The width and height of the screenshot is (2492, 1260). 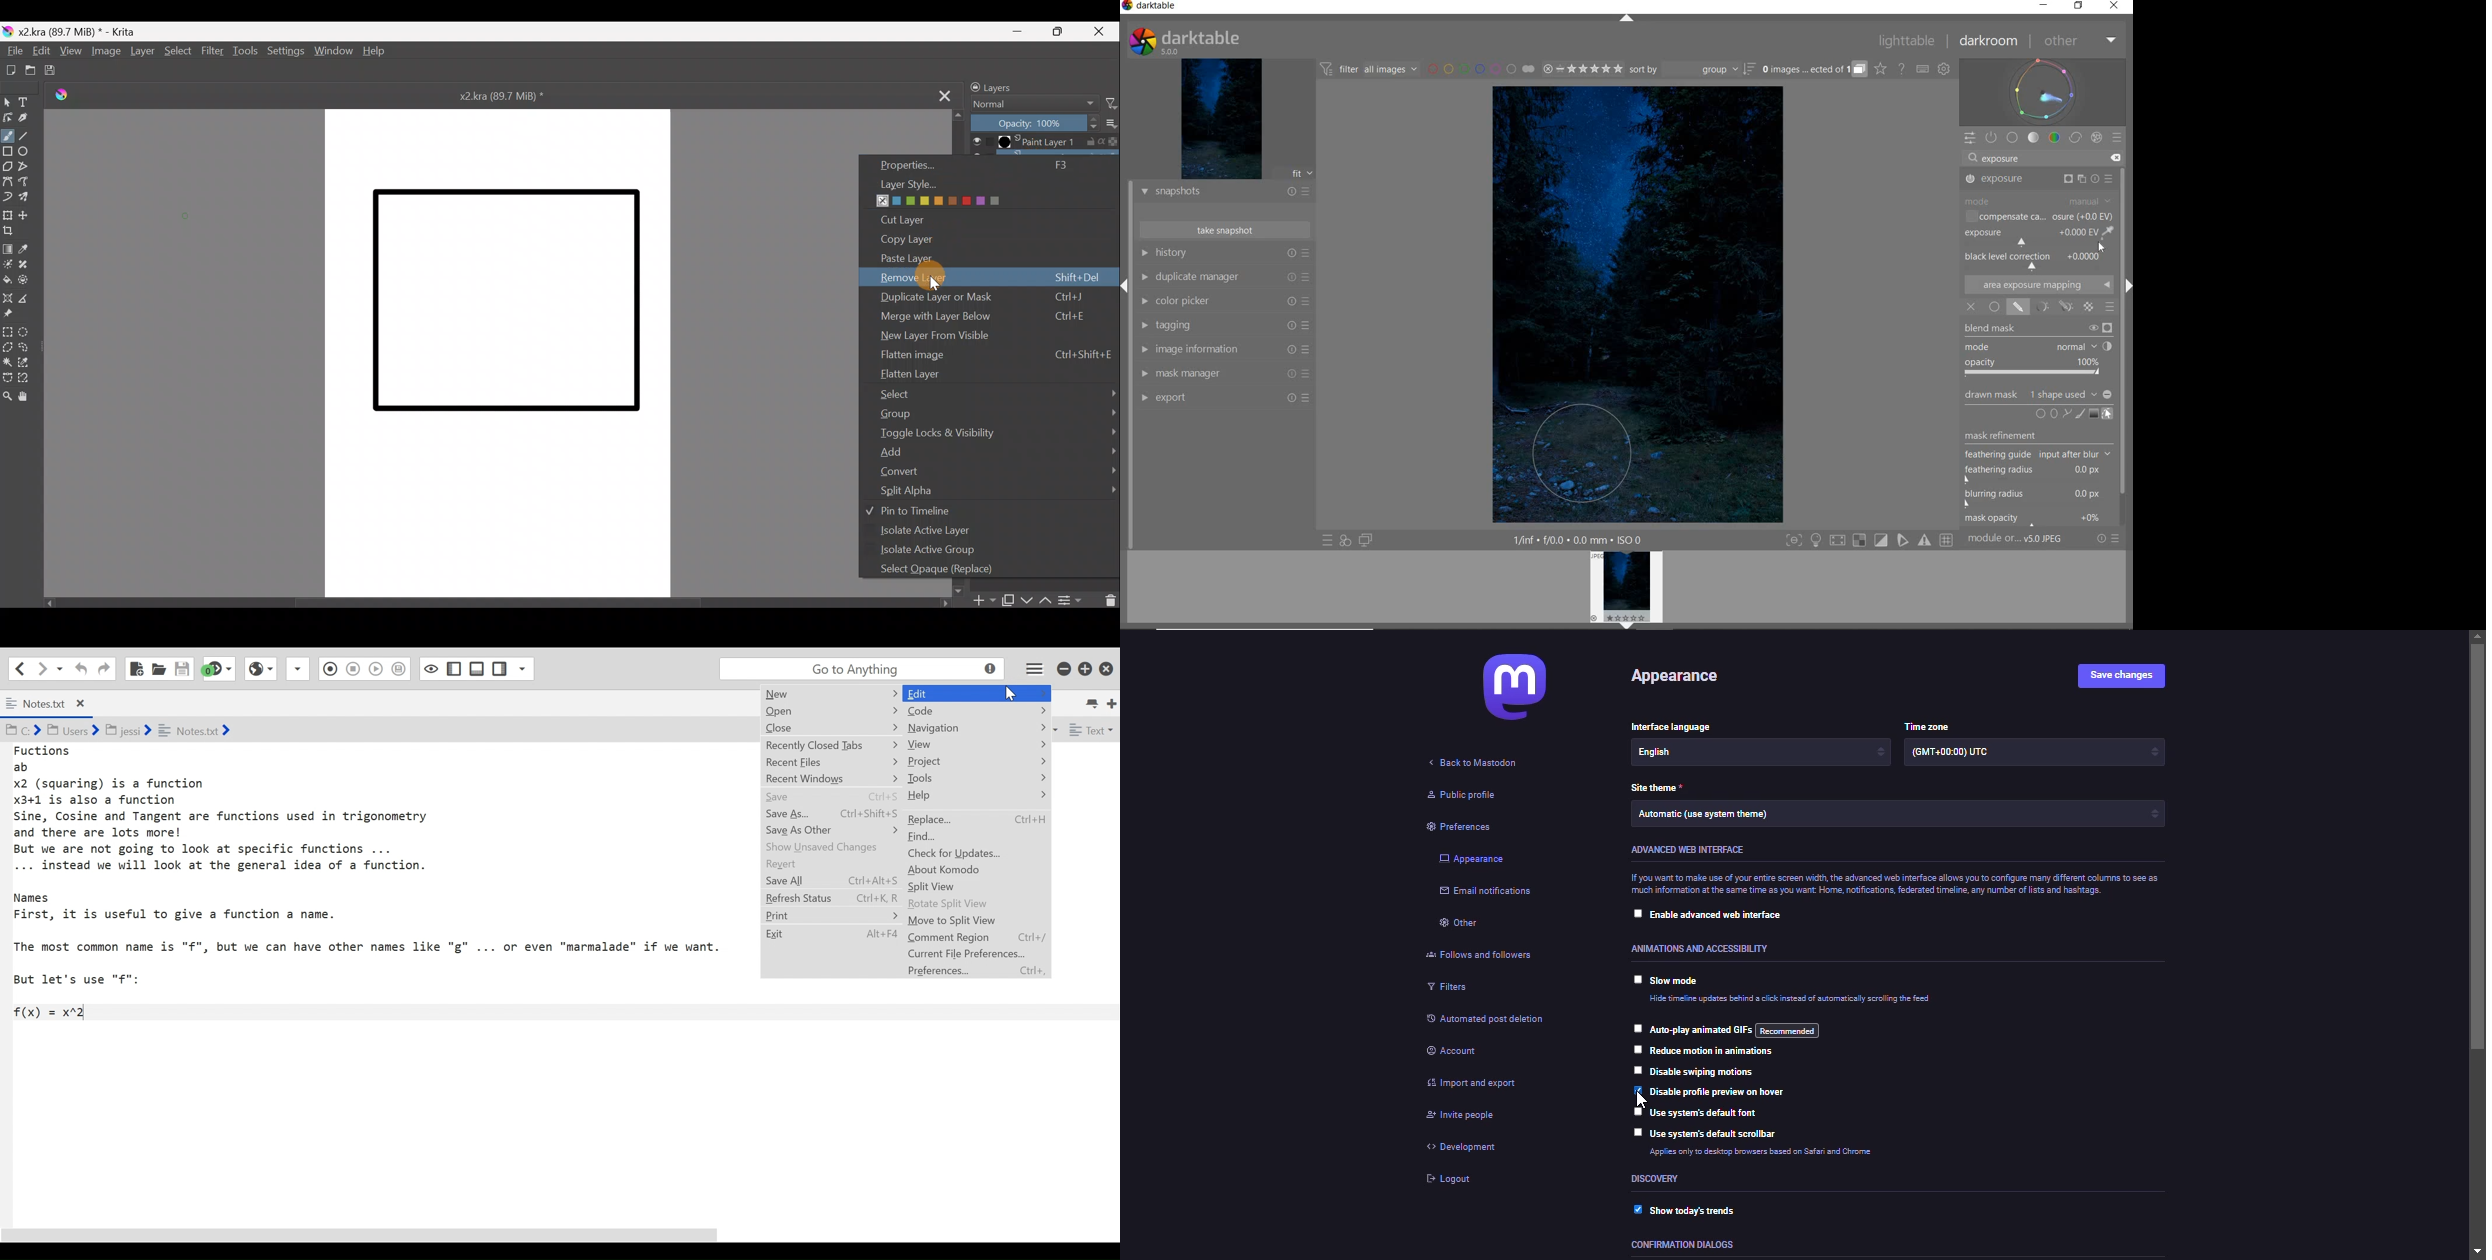 What do you see at coordinates (1370, 70) in the screenshot?
I see `FILTER IMAGES BASED ON THEIR MODULE ORDER` at bounding box center [1370, 70].